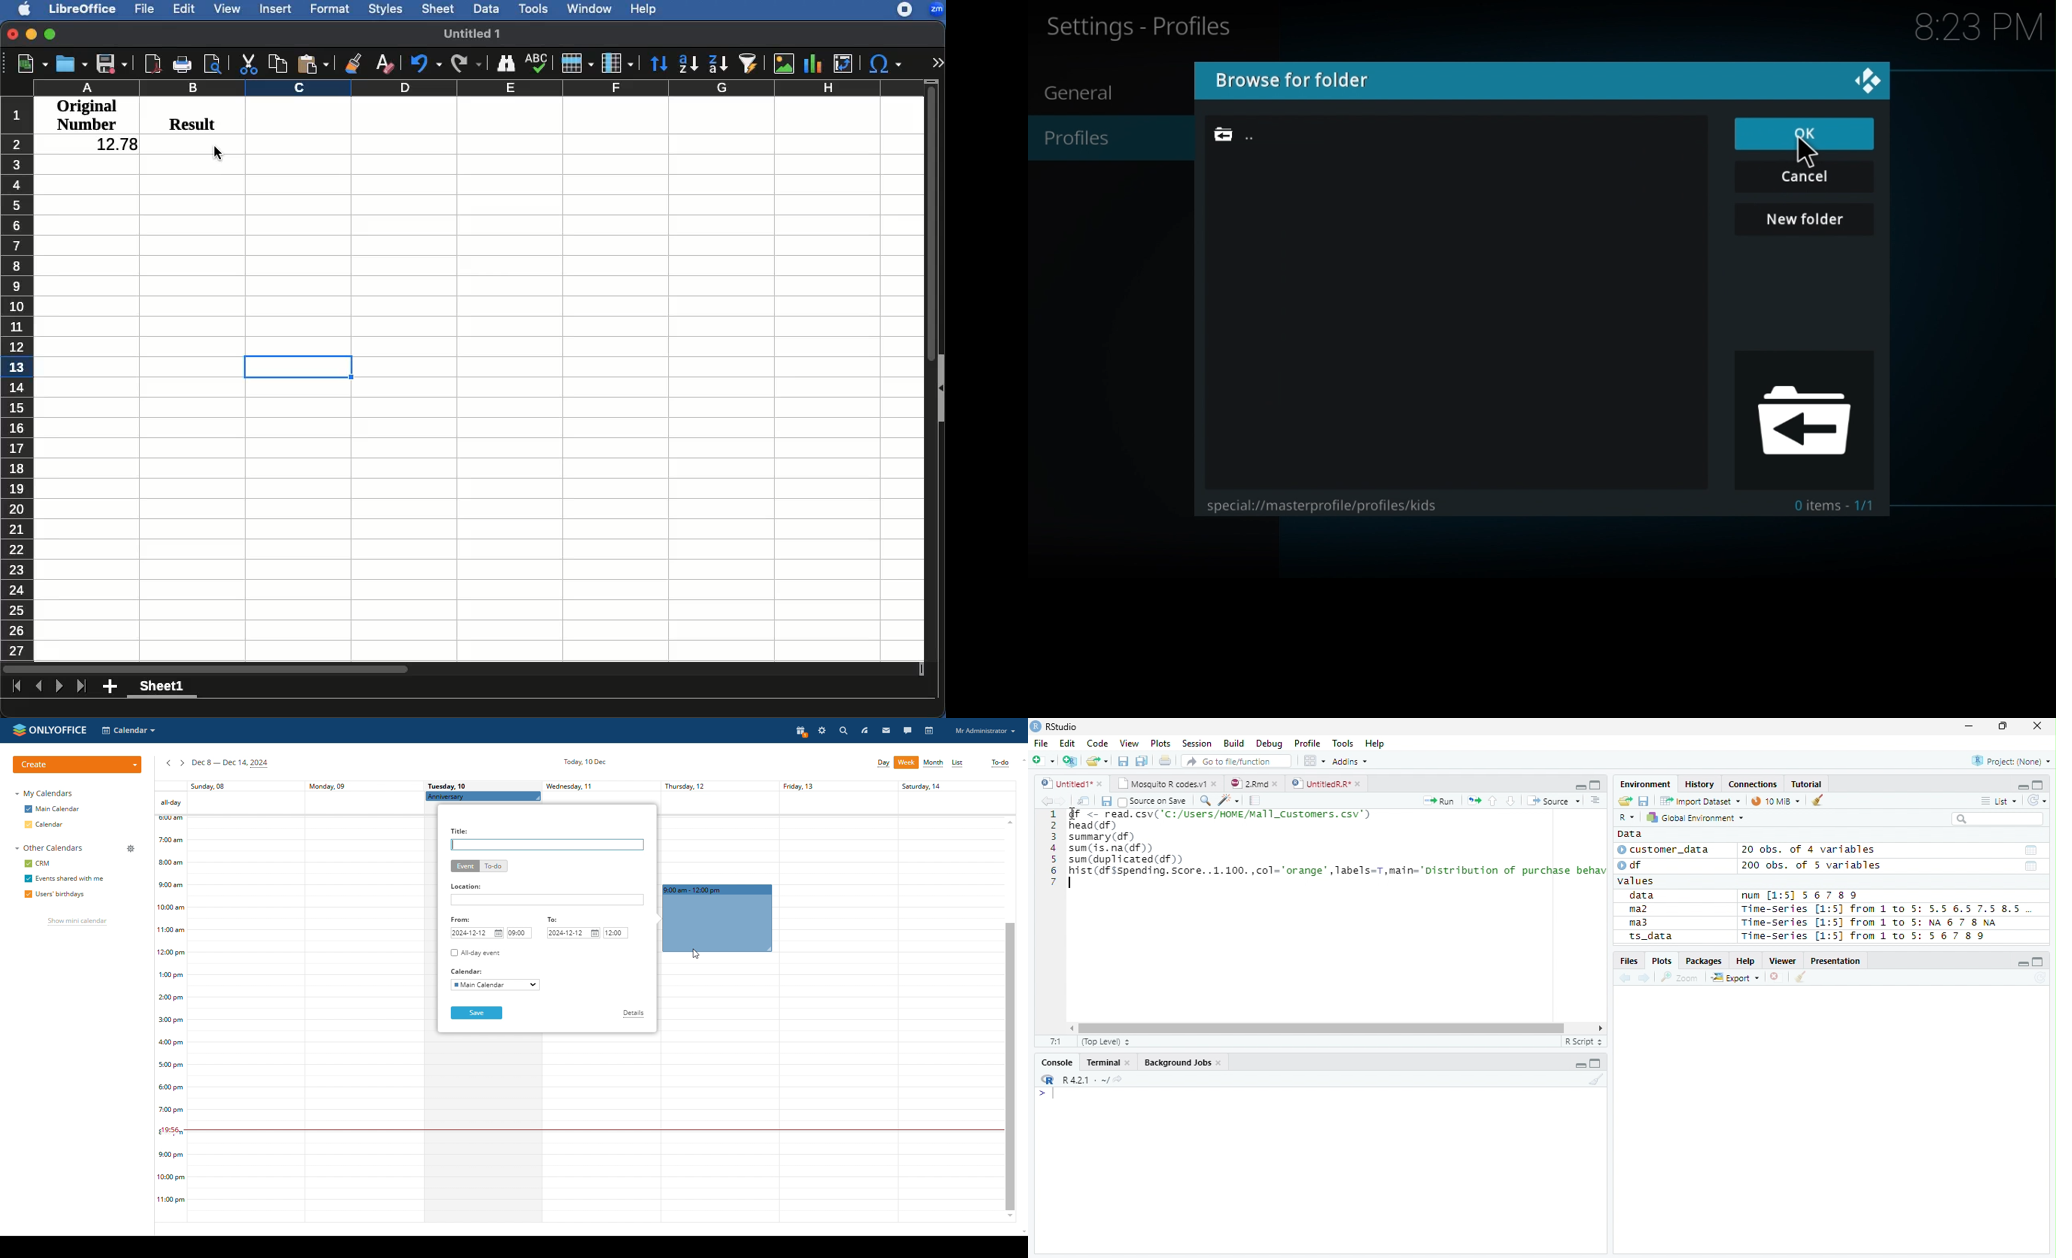 This screenshot has width=2072, height=1260. Describe the element at coordinates (1662, 960) in the screenshot. I see `Plots` at that location.